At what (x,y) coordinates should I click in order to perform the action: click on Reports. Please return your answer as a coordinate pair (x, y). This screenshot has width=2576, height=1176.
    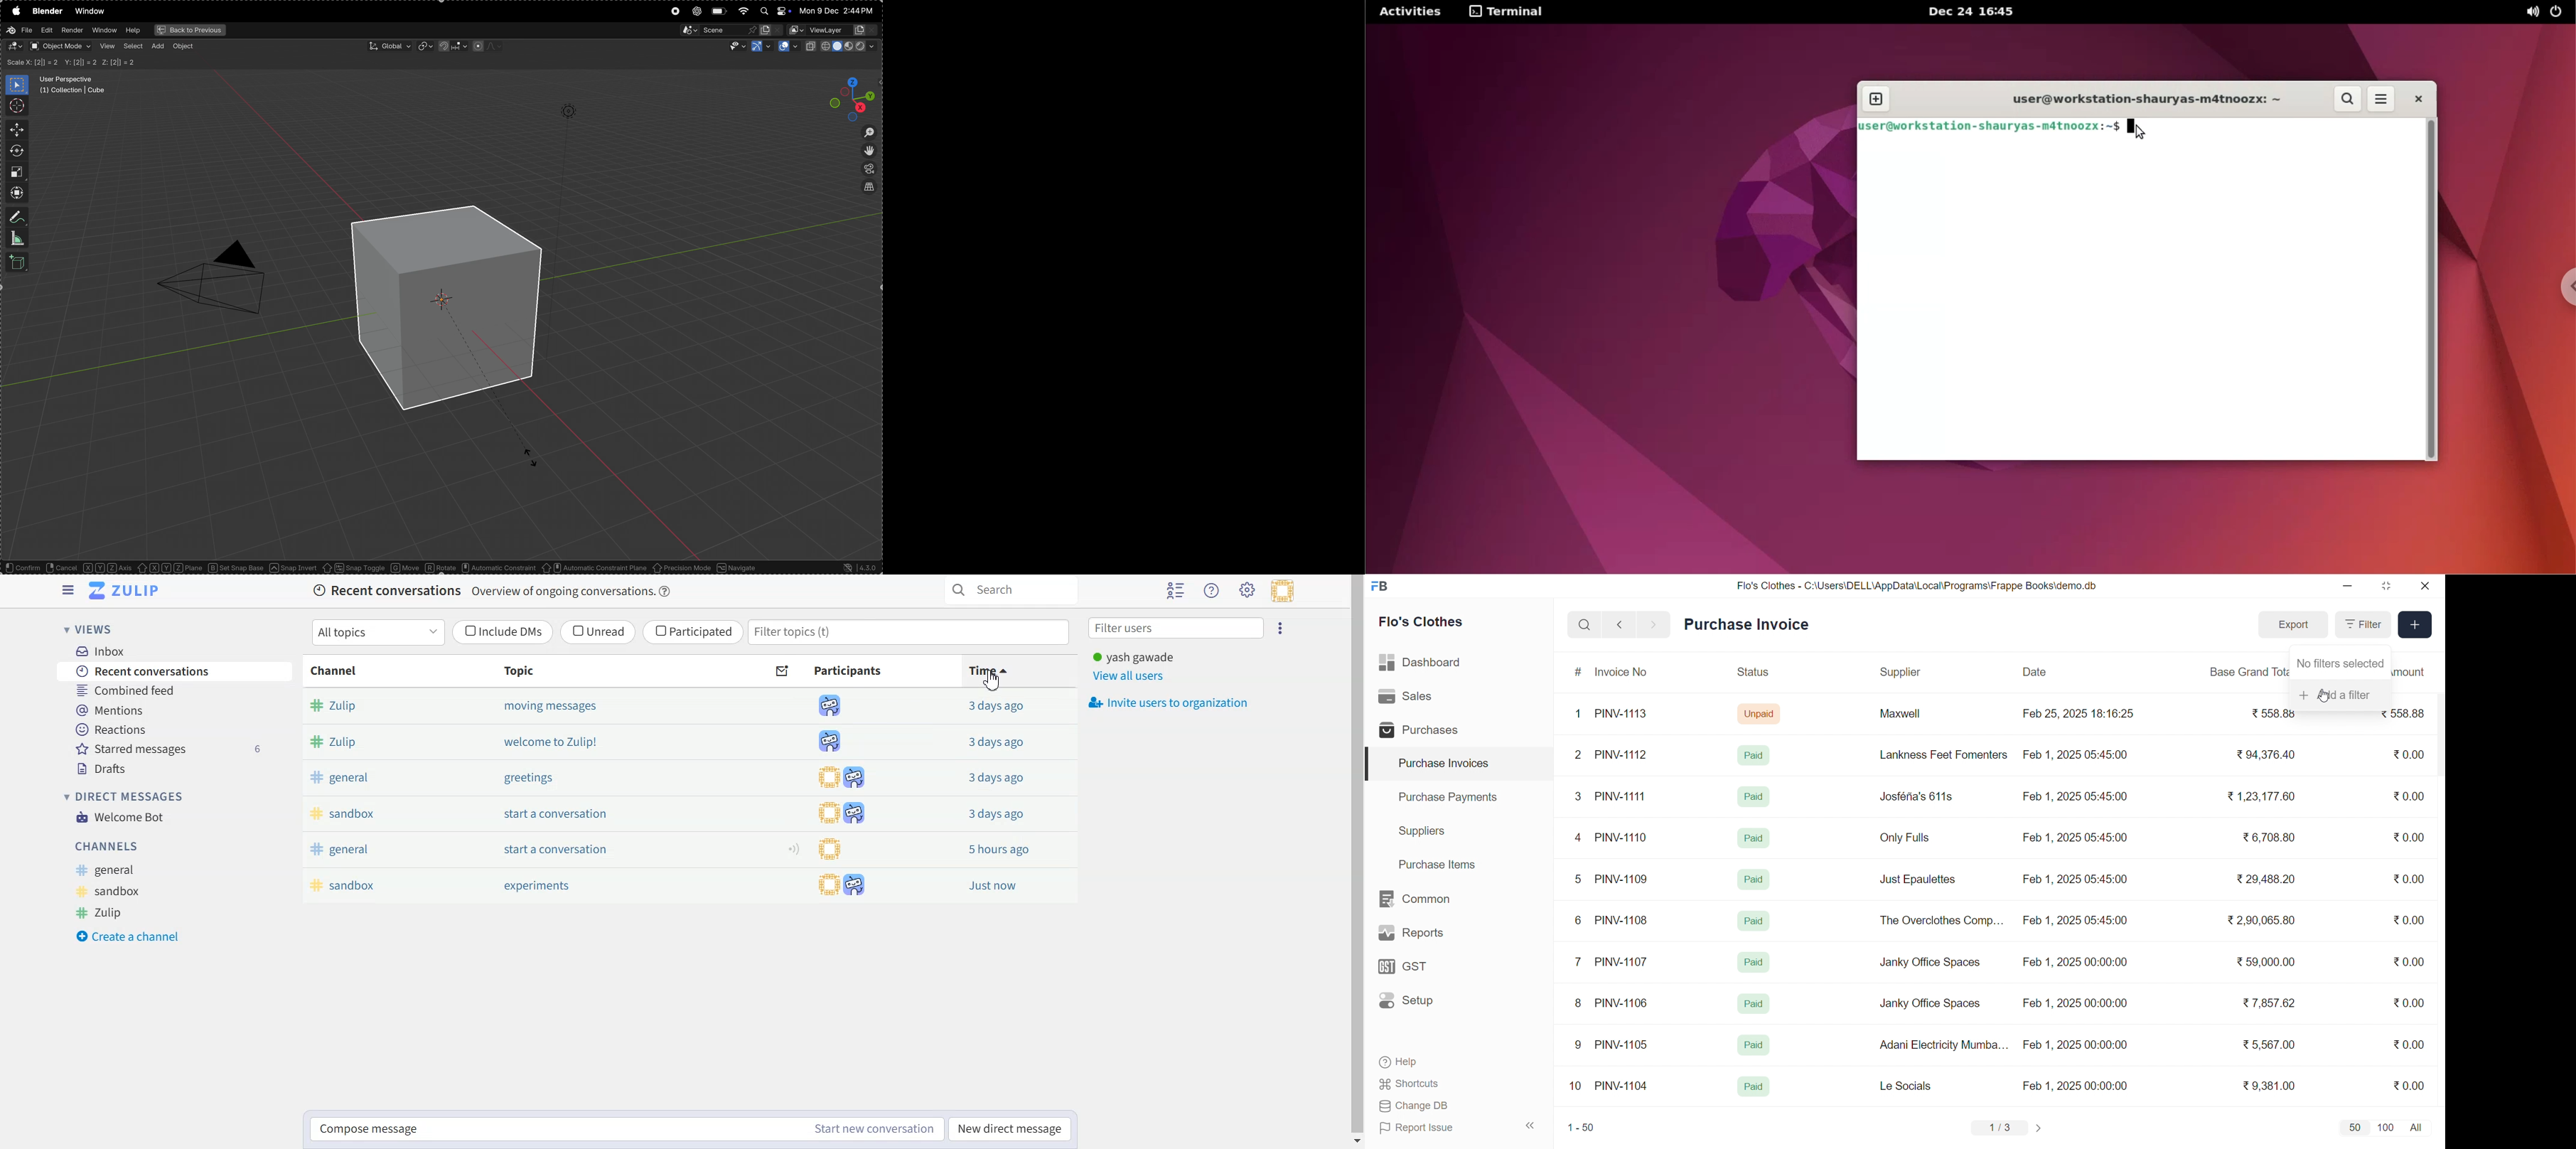
    Looking at the image, I should click on (1424, 936).